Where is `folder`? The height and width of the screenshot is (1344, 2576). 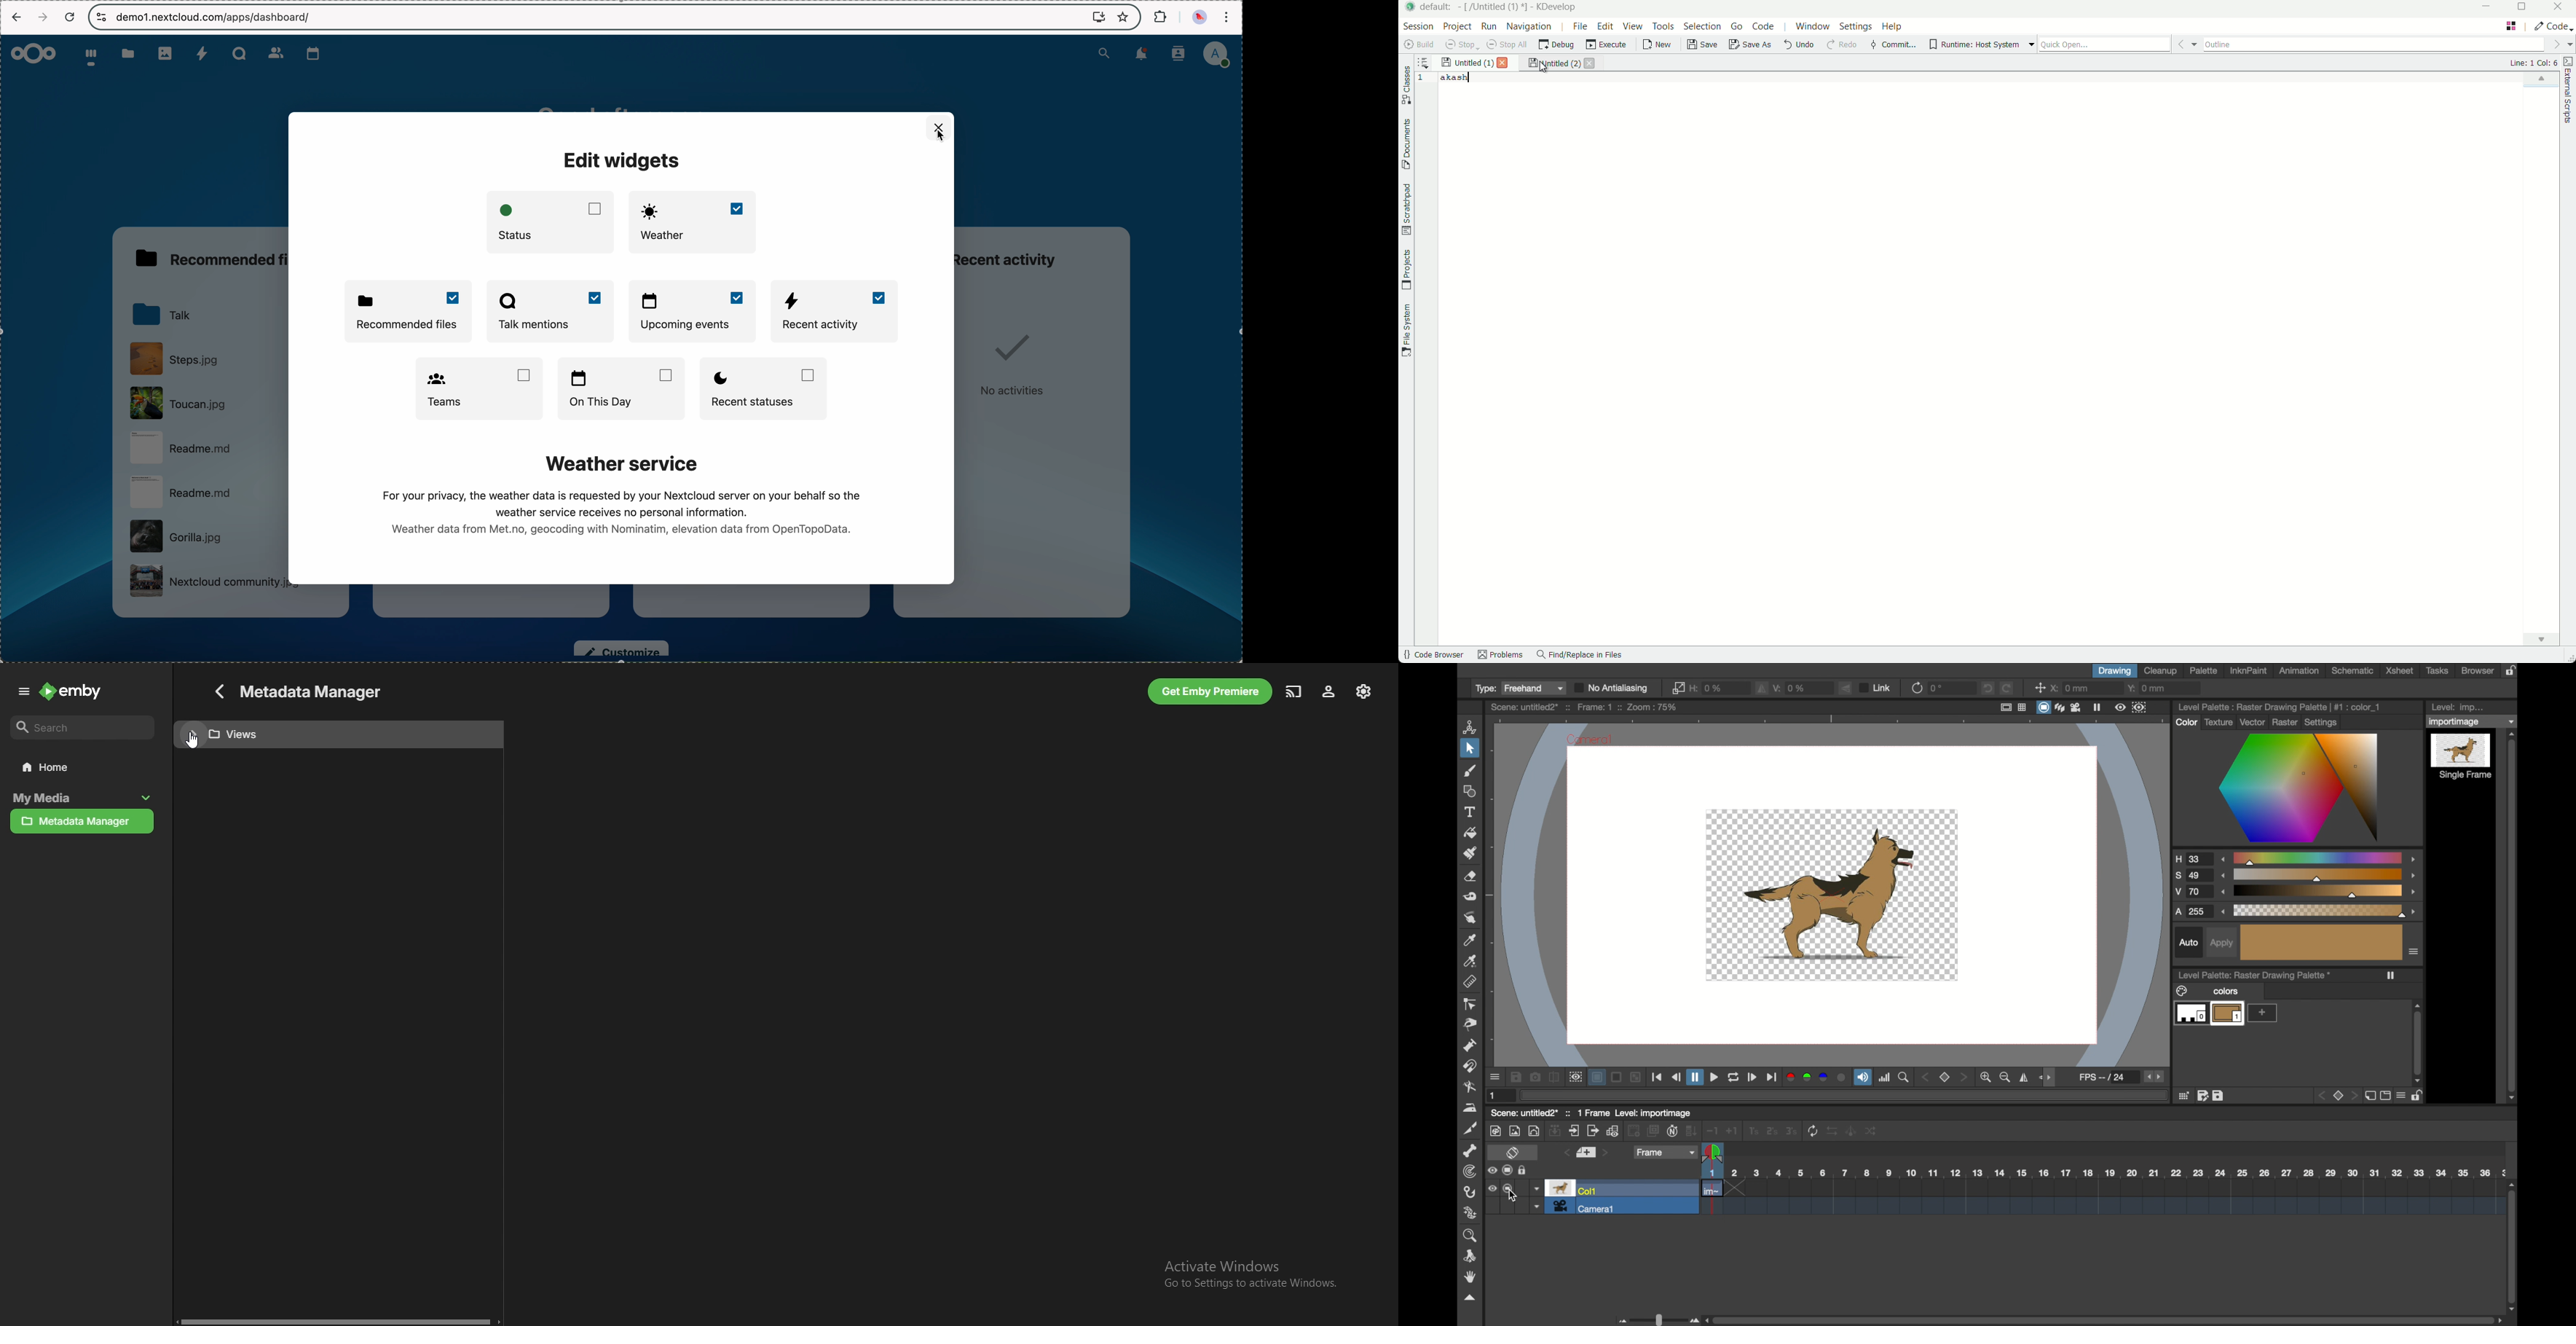 folder is located at coordinates (164, 317).